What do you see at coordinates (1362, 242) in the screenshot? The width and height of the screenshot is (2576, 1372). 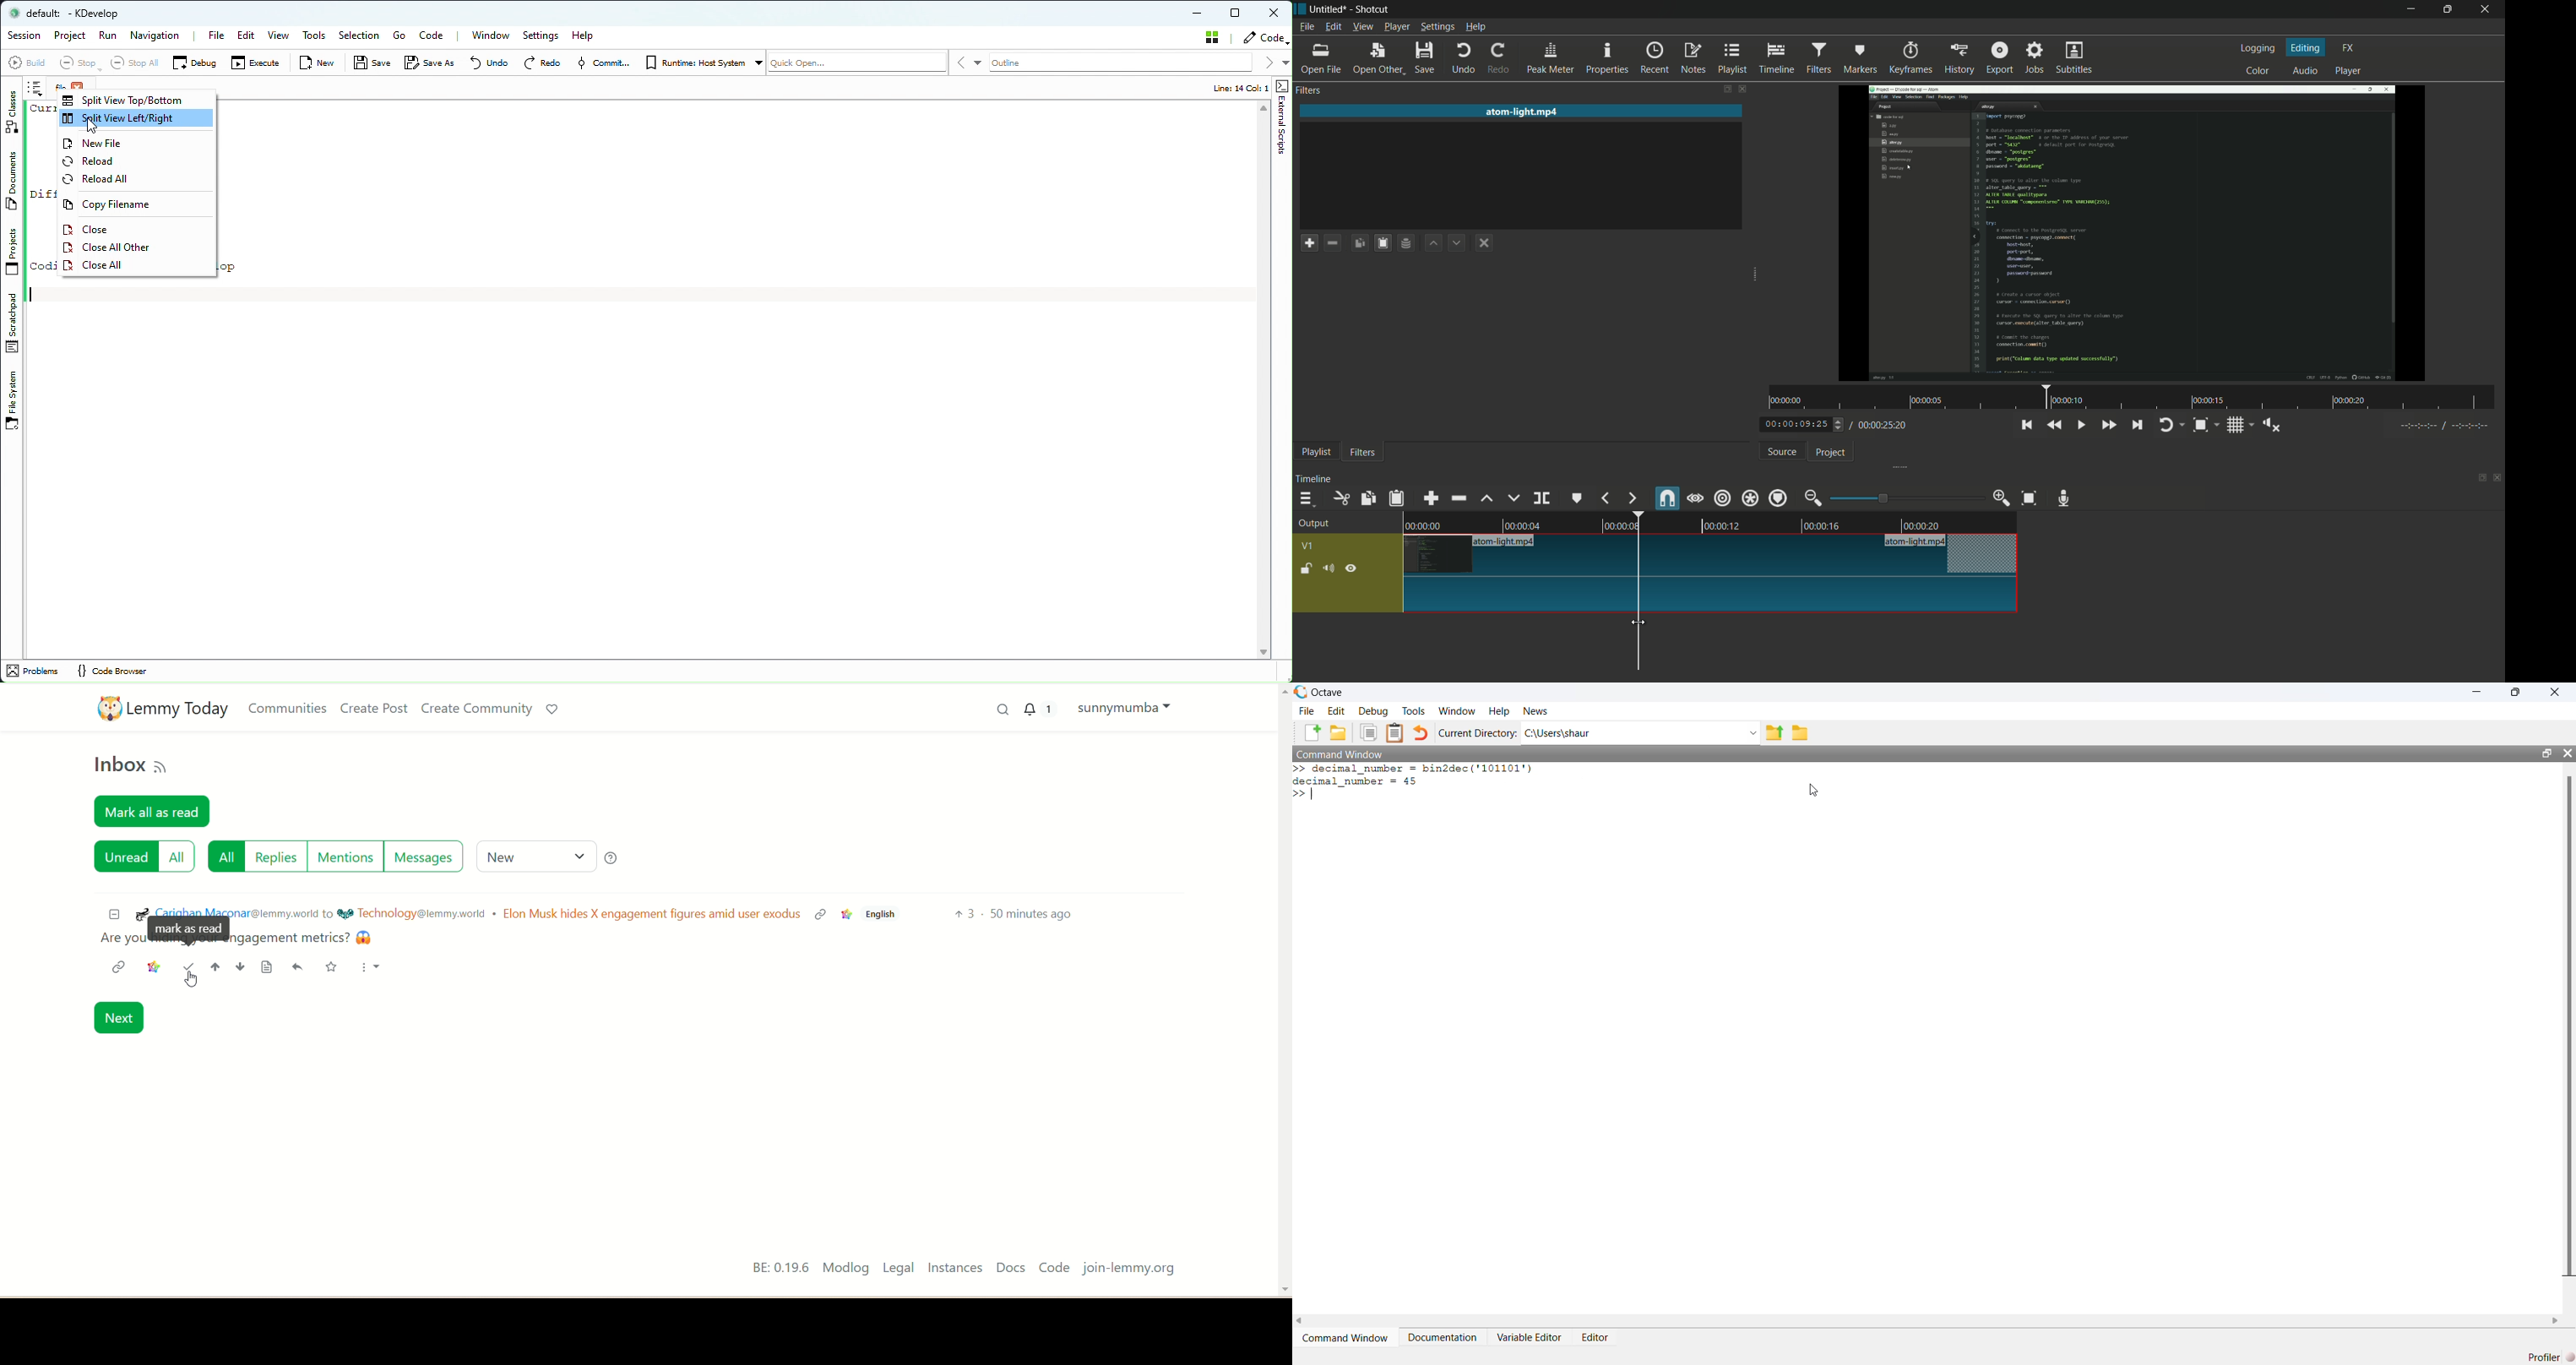 I see `copy checked filters` at bounding box center [1362, 242].